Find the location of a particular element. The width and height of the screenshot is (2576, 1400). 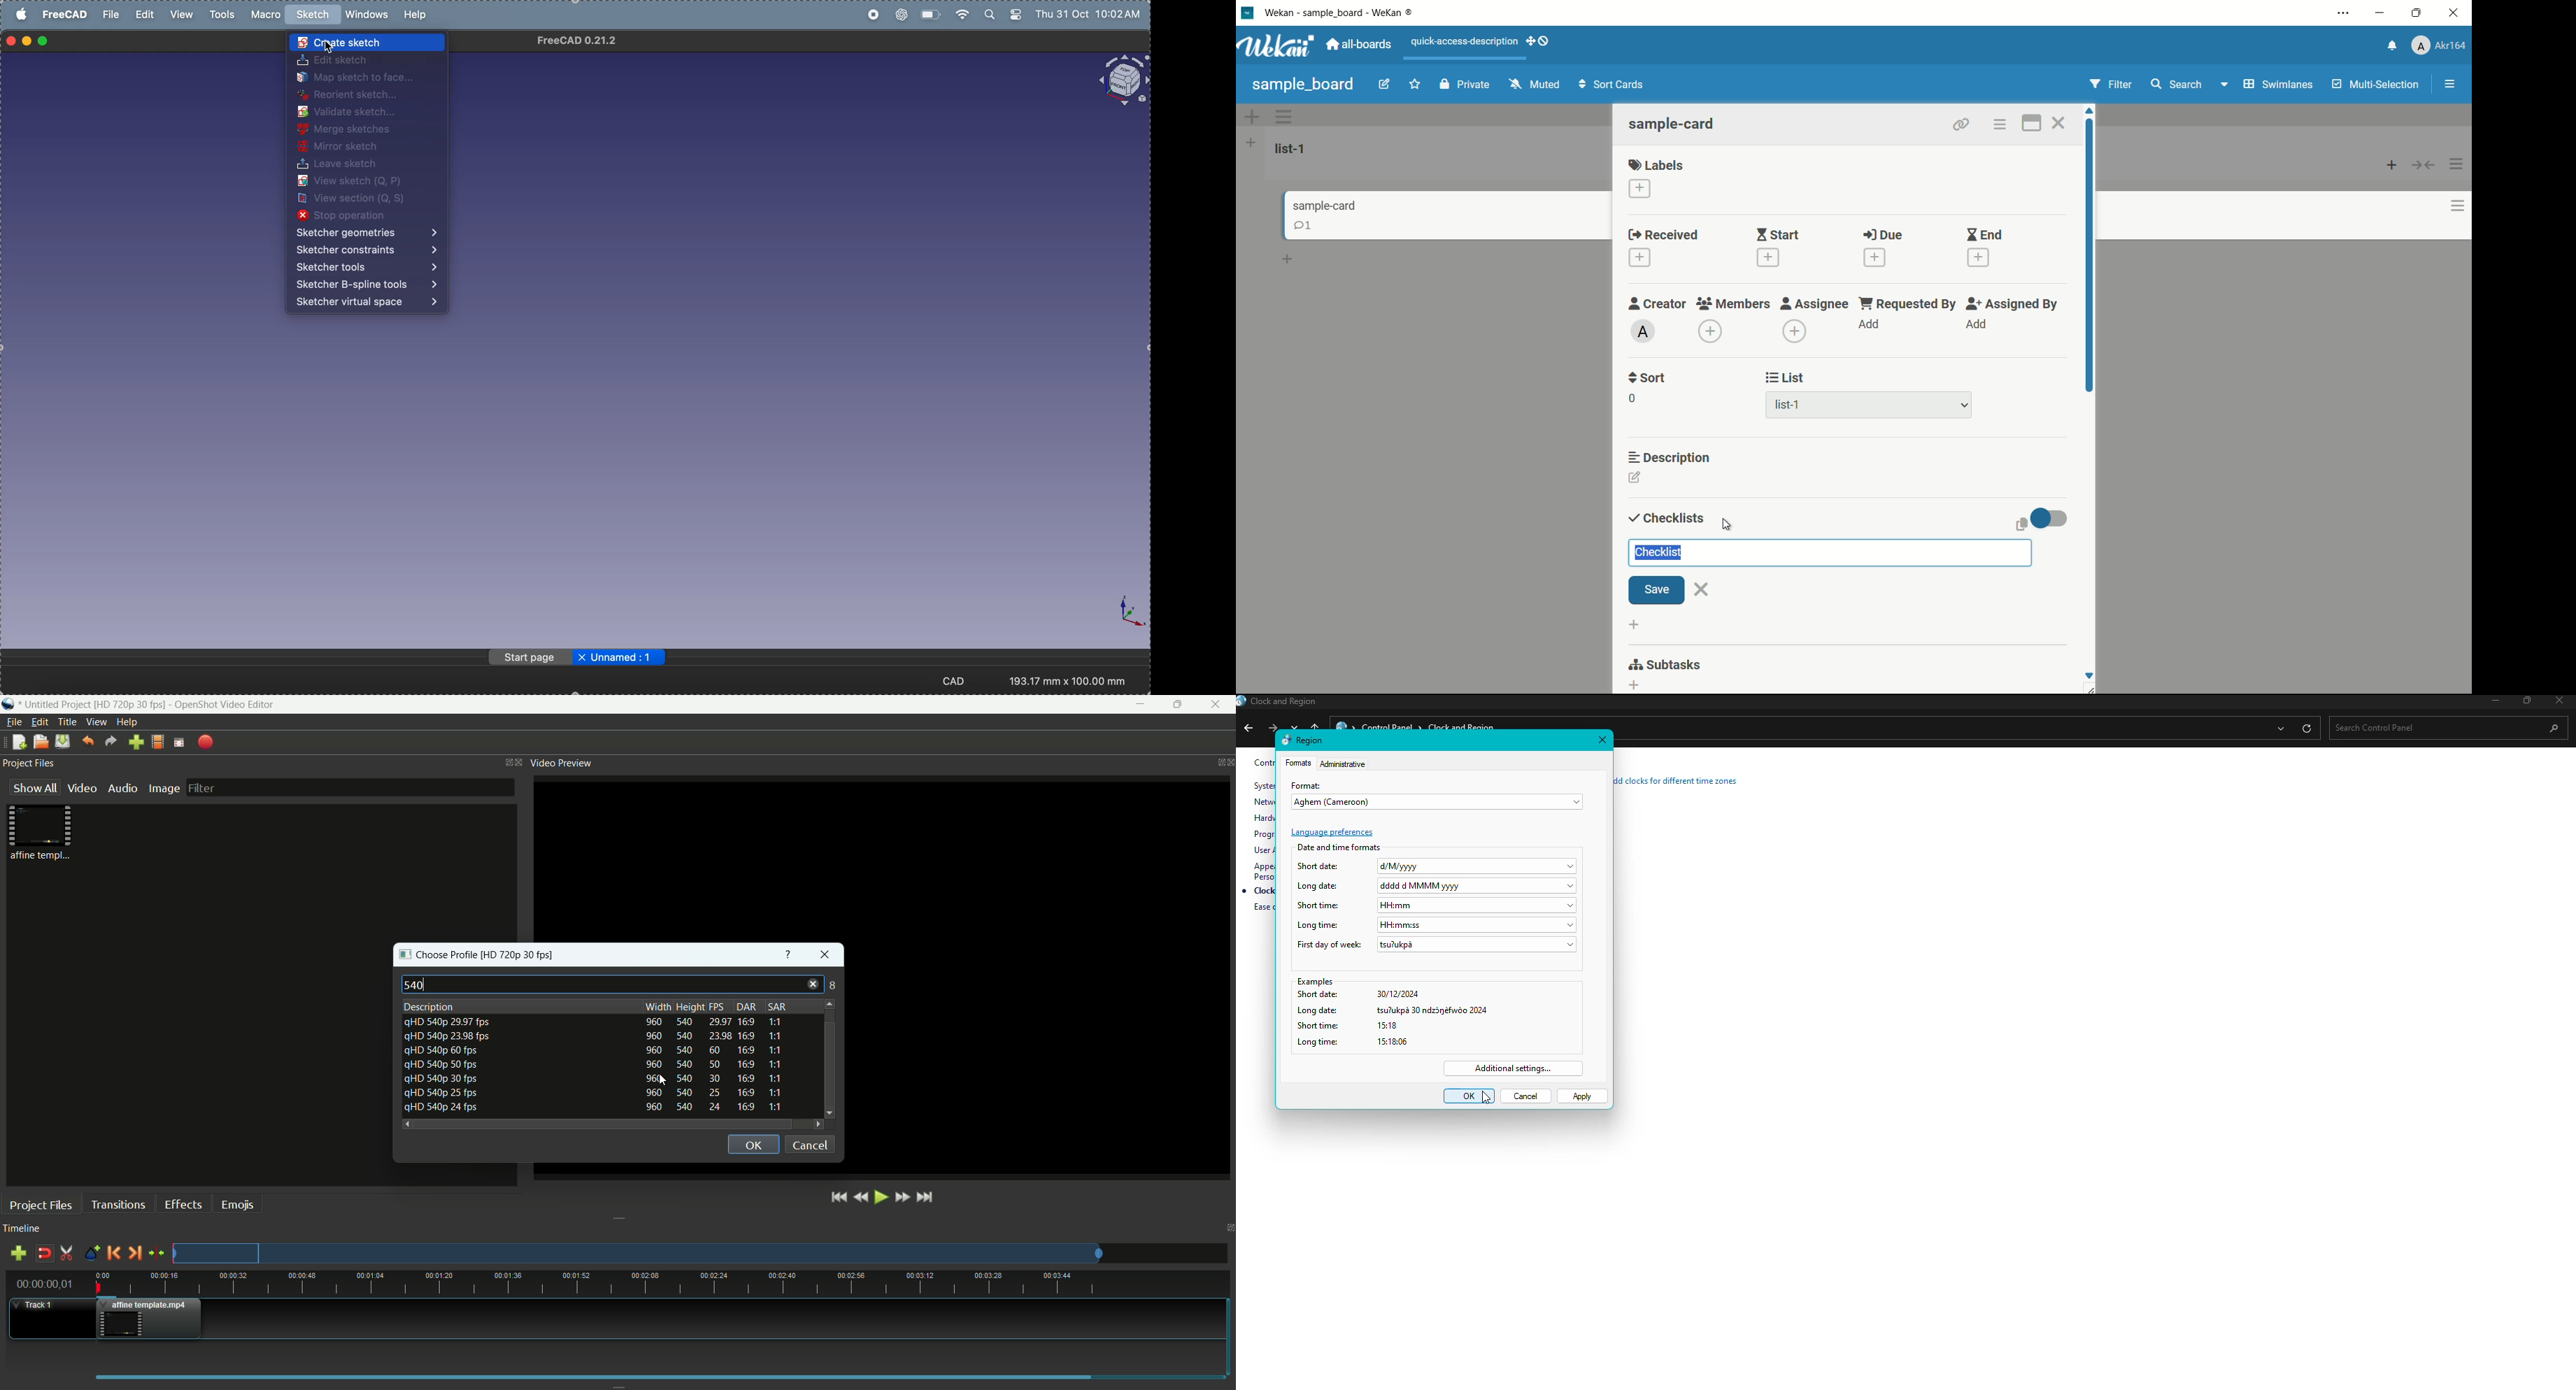

sample-card is located at coordinates (1673, 124).